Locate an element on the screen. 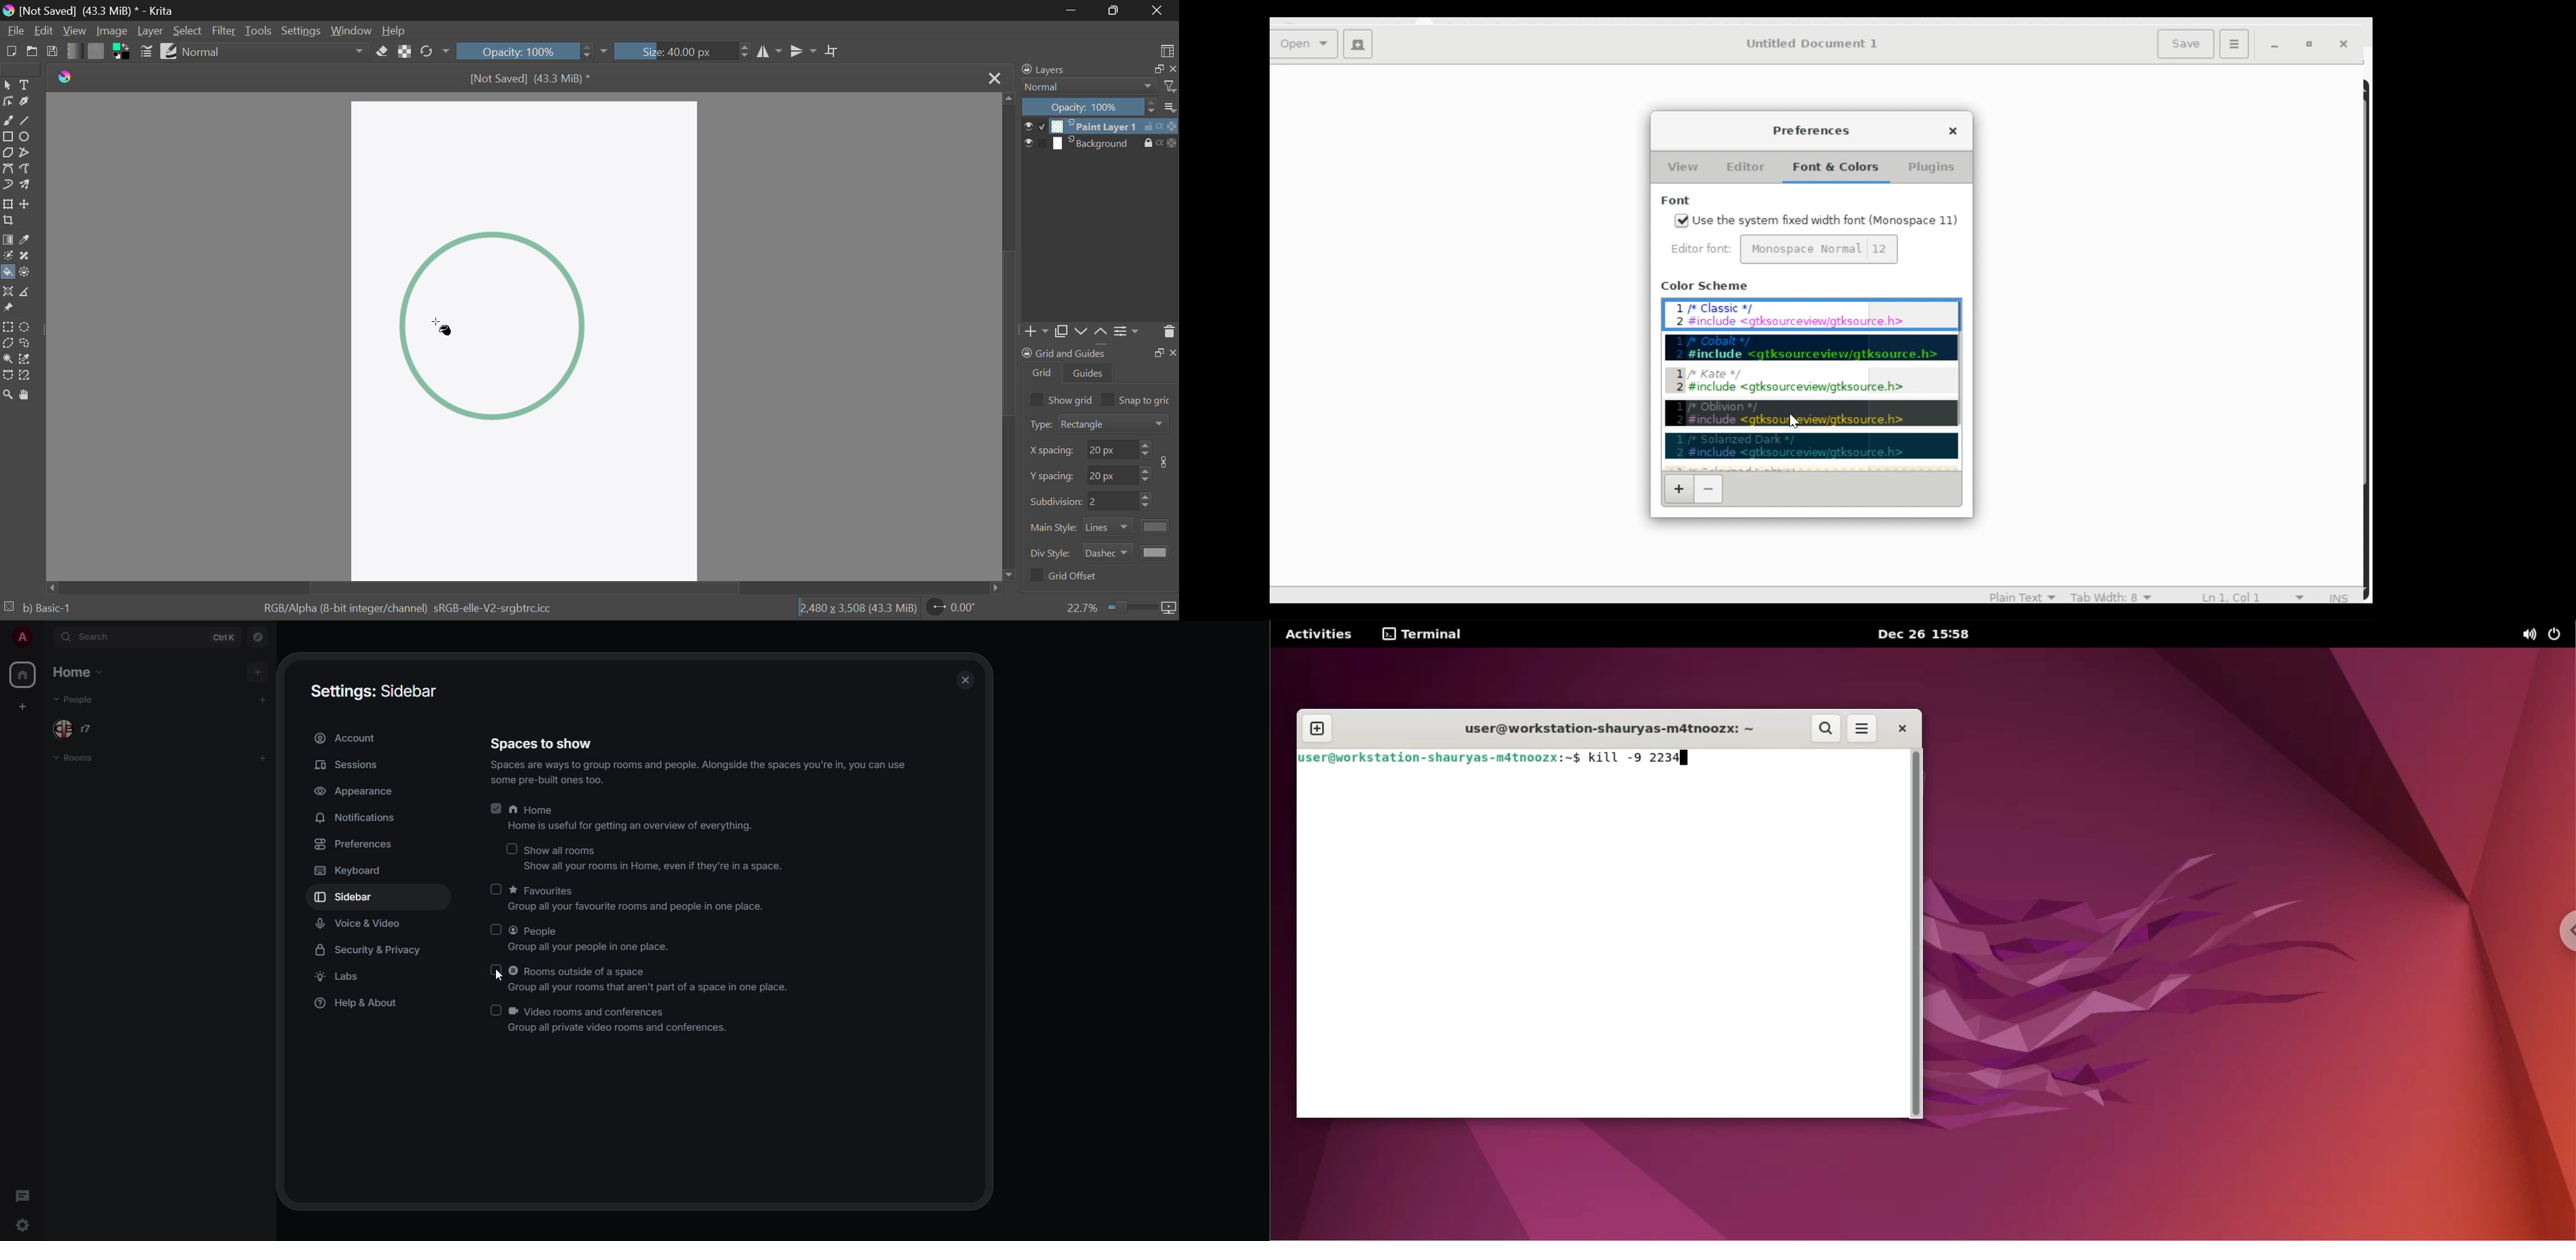  Spaces are ways to group rooms and people. Alongside the spaces you're in, you can use
some pre-built ones too. is located at coordinates (699, 772).